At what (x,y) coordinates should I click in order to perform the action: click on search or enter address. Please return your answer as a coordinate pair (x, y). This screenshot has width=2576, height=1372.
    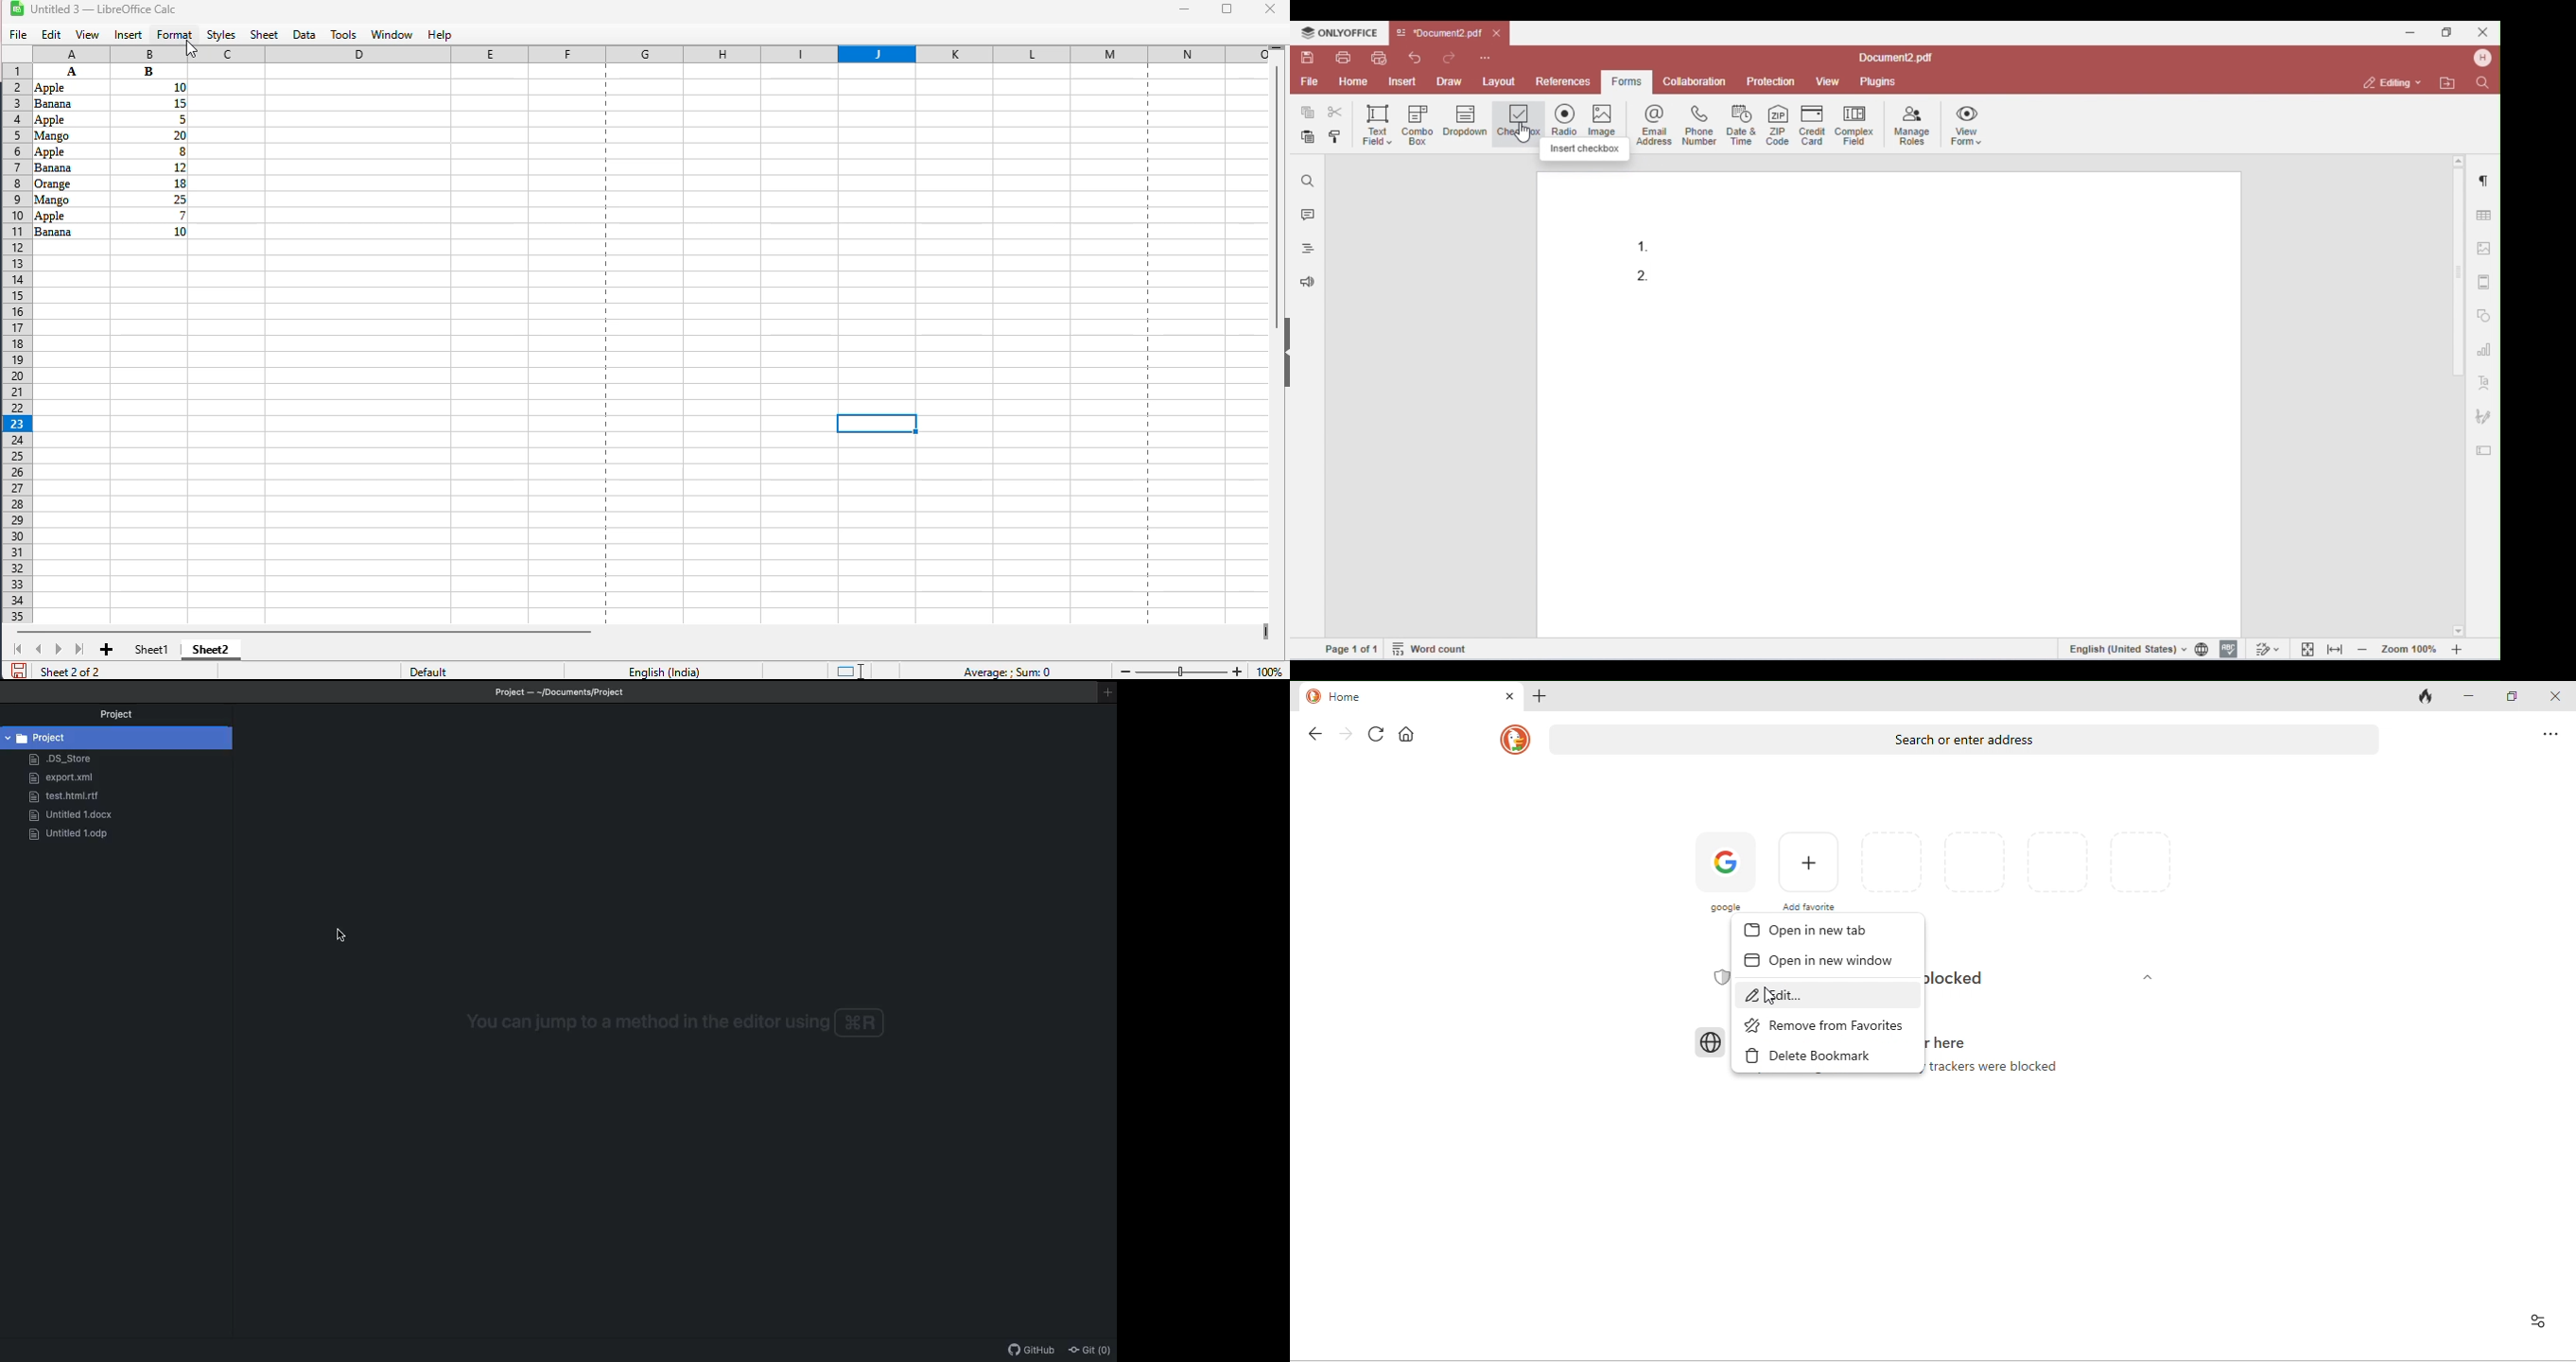
    Looking at the image, I should click on (1963, 739).